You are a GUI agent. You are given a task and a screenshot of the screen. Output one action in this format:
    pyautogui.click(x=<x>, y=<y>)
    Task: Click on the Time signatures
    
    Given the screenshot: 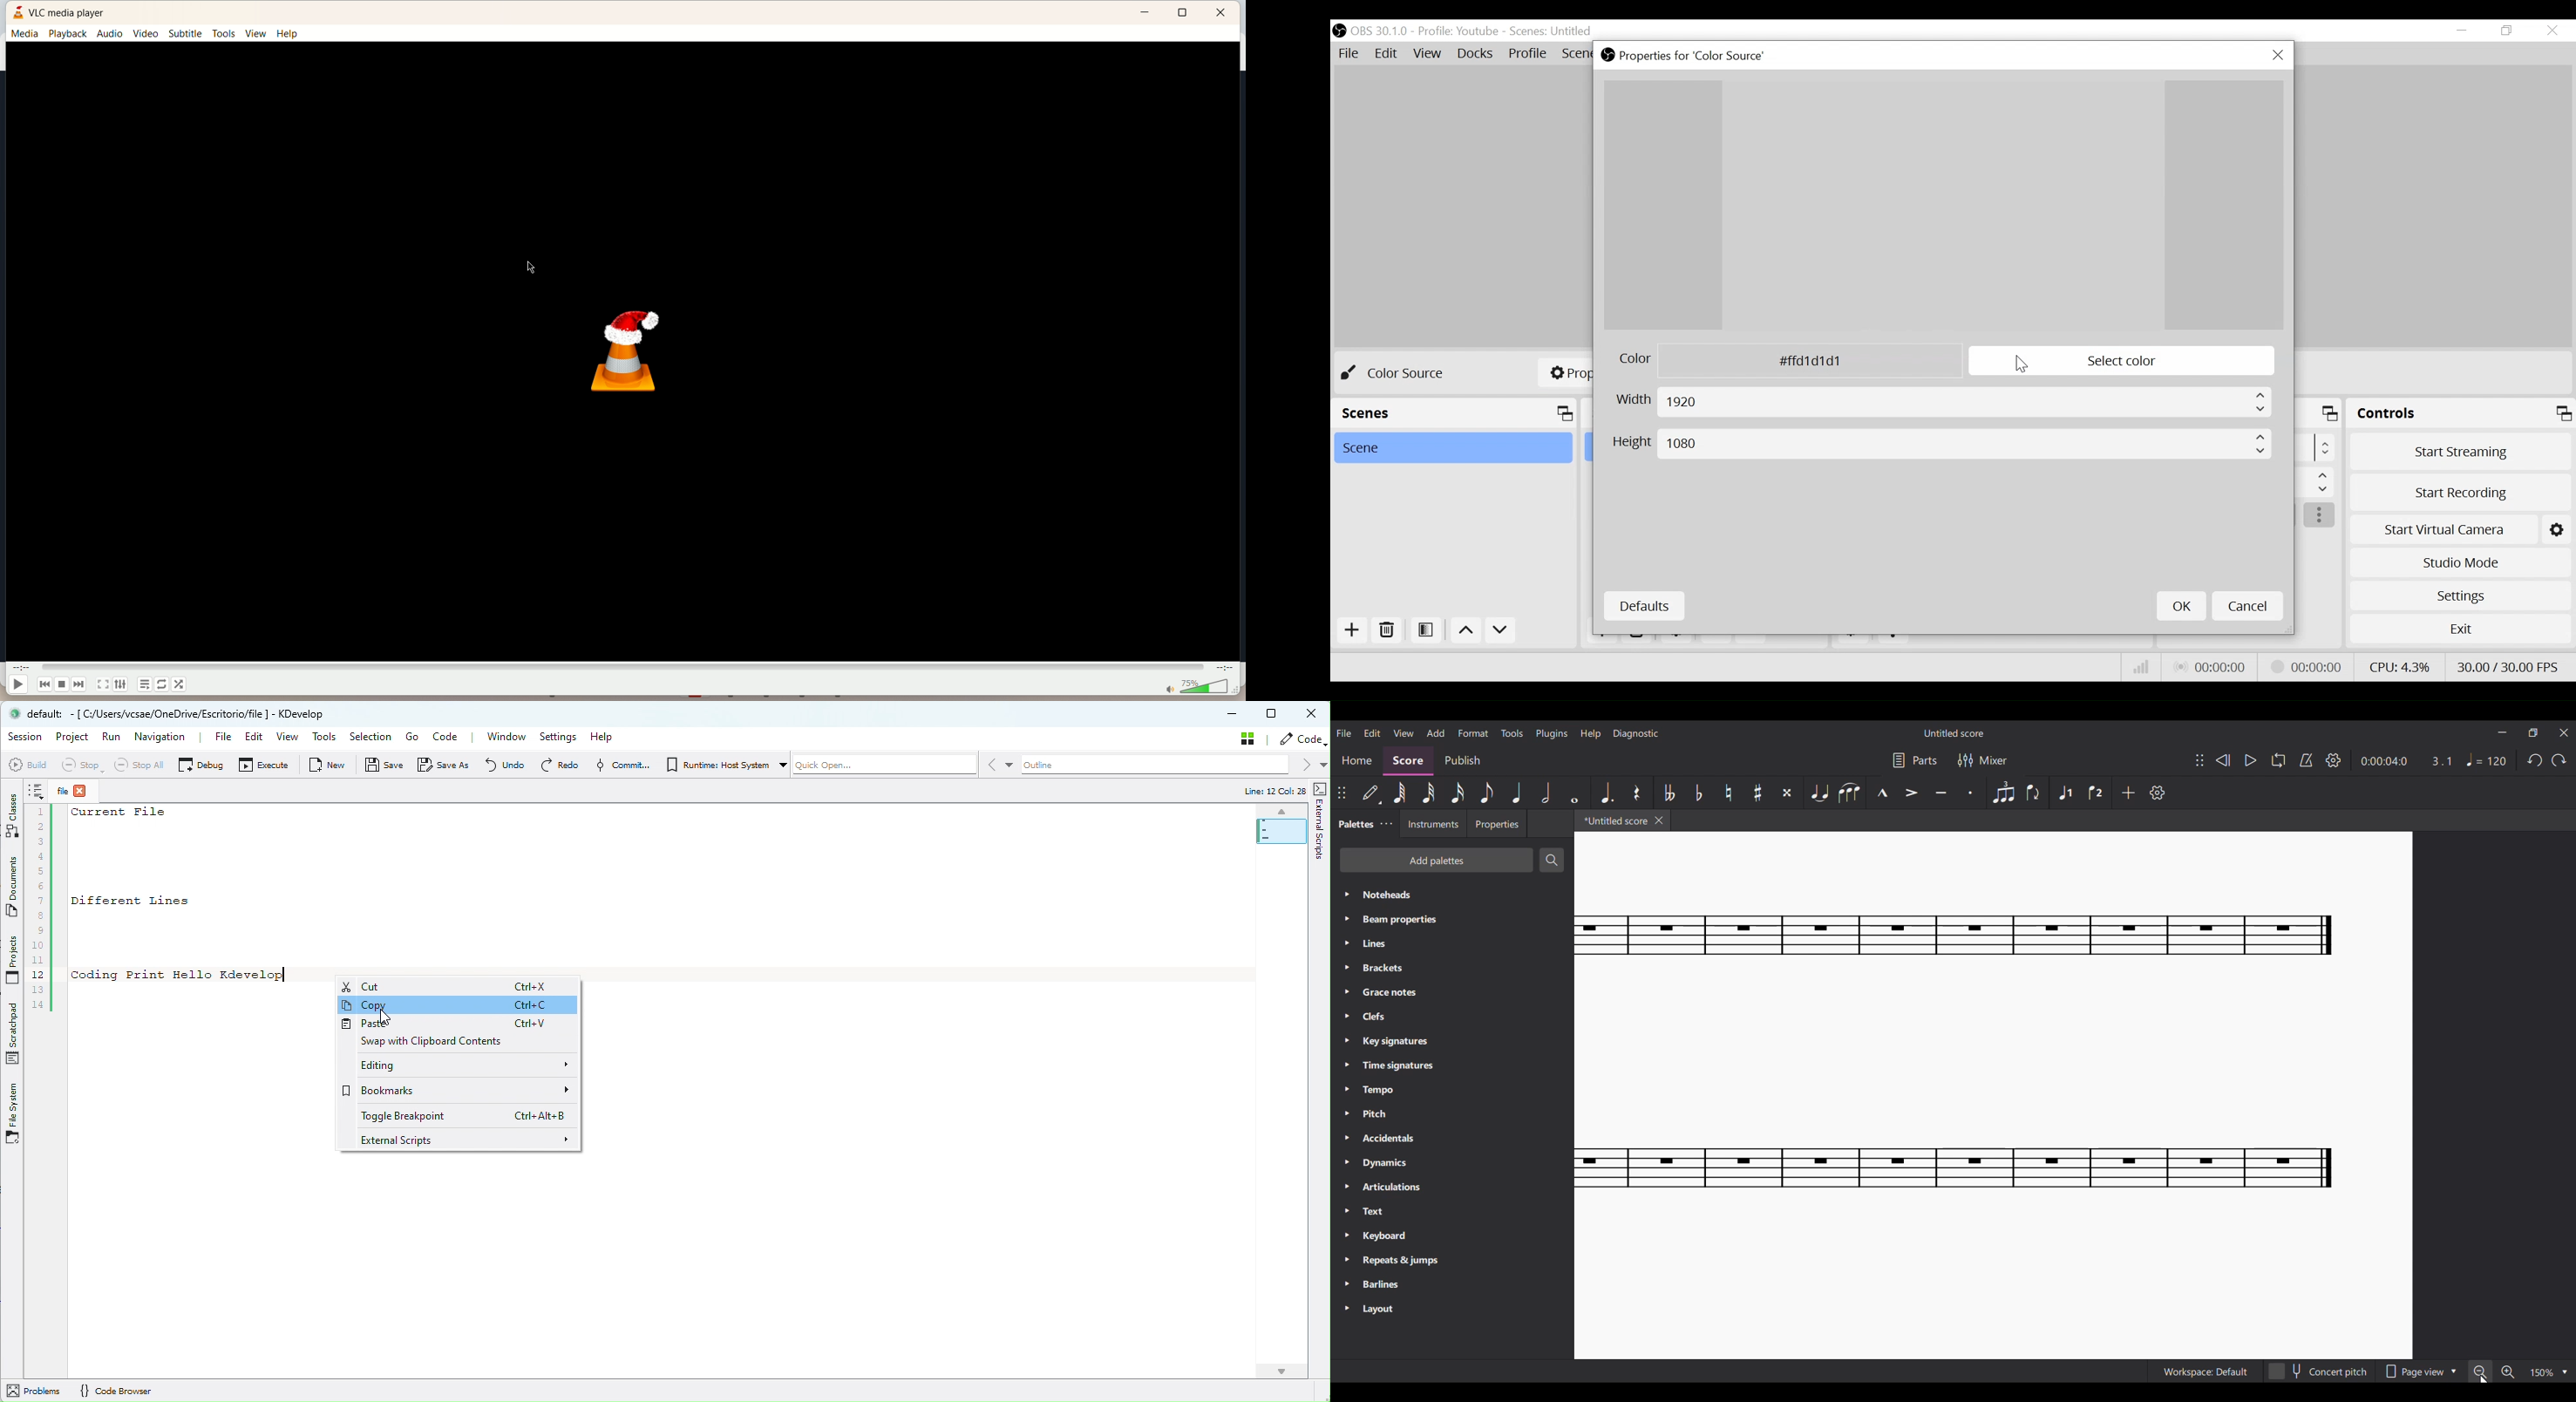 What is the action you would take?
    pyautogui.click(x=1452, y=1065)
    